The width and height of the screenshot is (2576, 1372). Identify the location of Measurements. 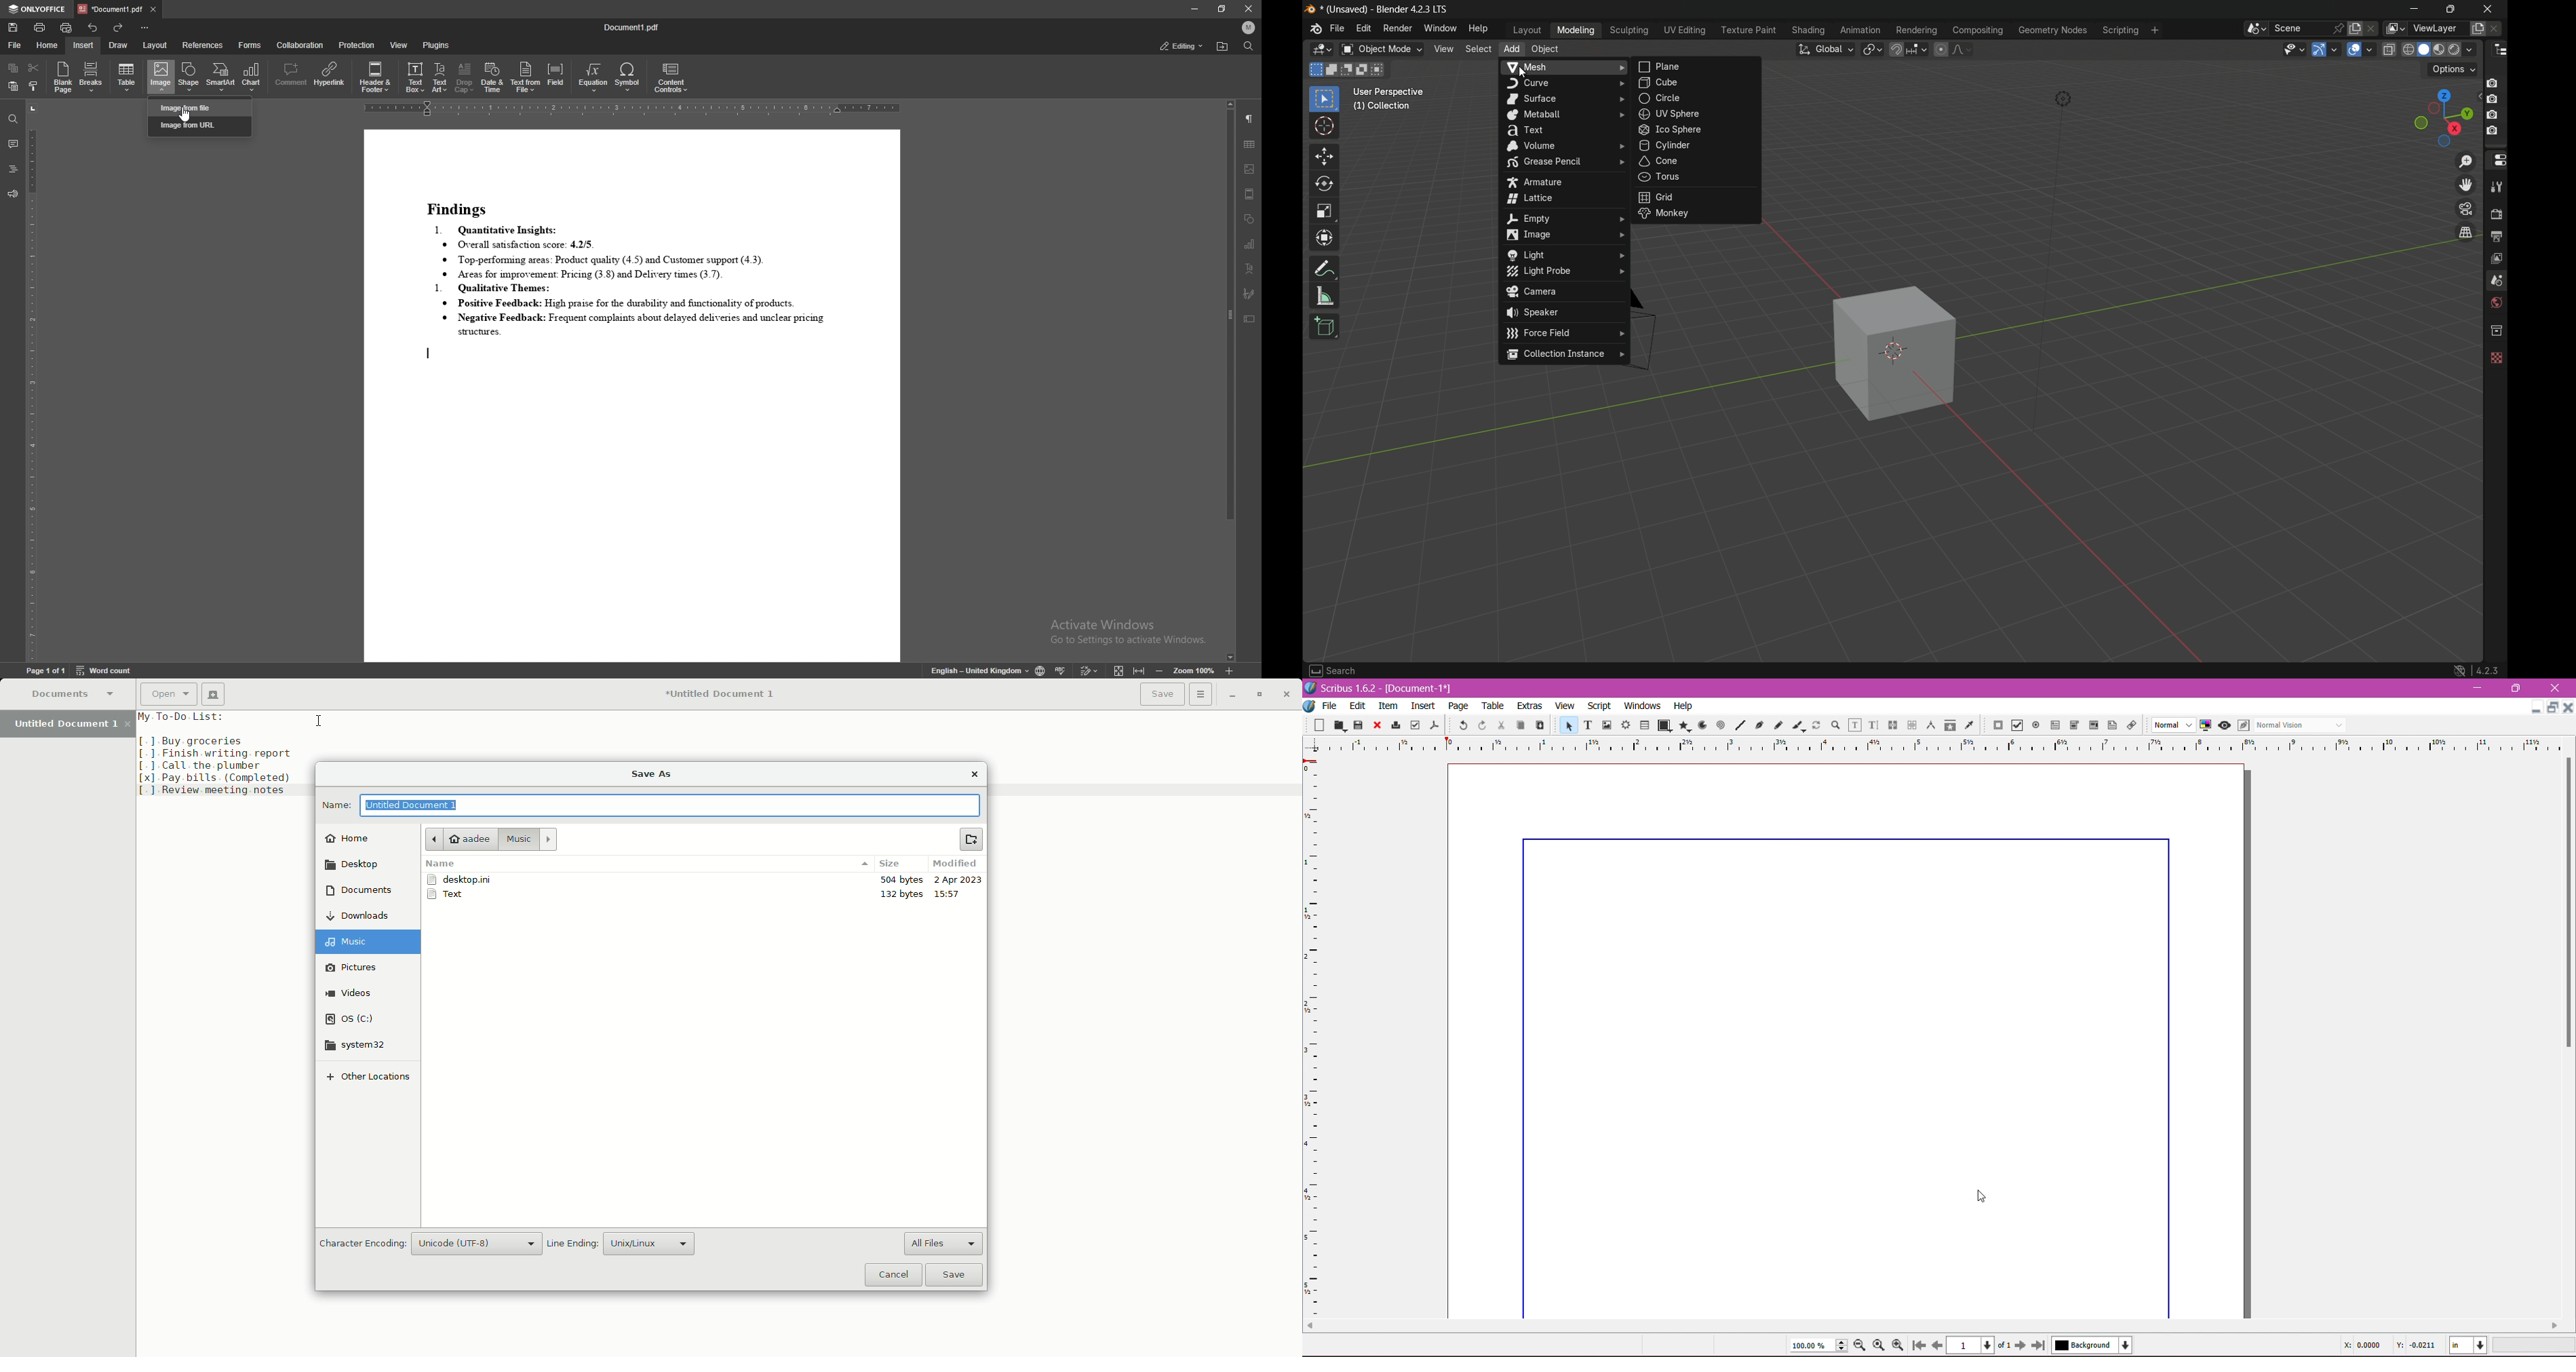
(1930, 725).